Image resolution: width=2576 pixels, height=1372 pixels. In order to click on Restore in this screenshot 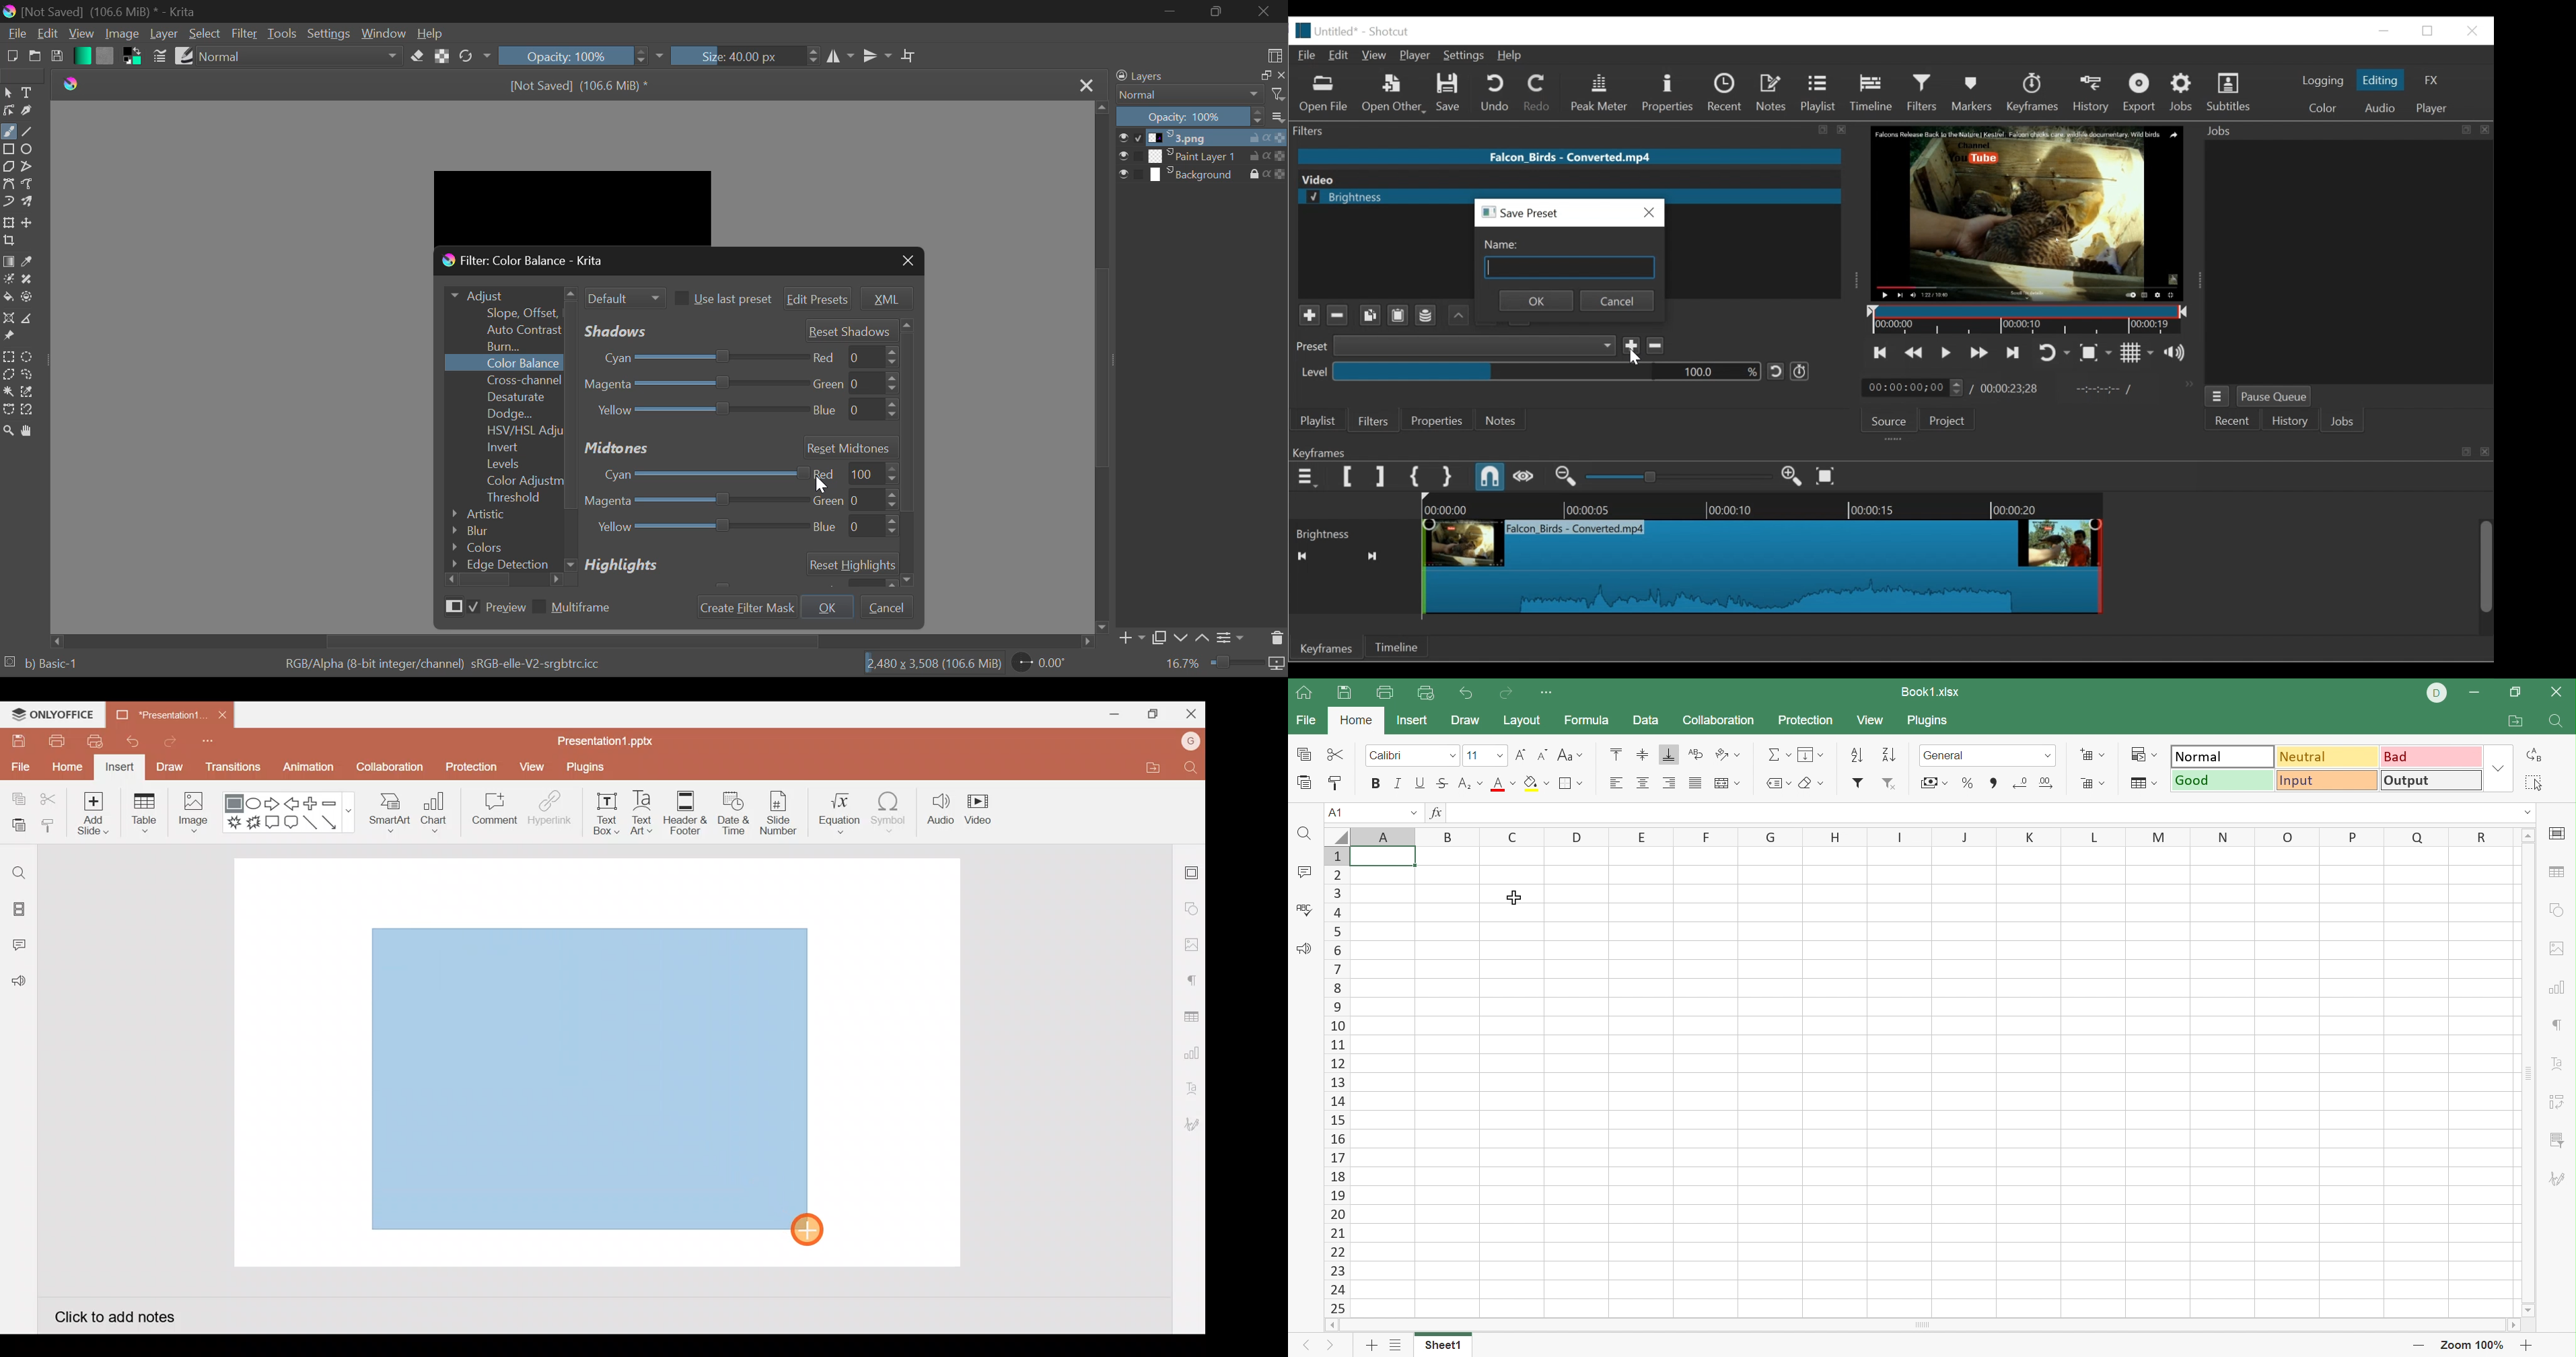, I will do `click(2385, 29)`.